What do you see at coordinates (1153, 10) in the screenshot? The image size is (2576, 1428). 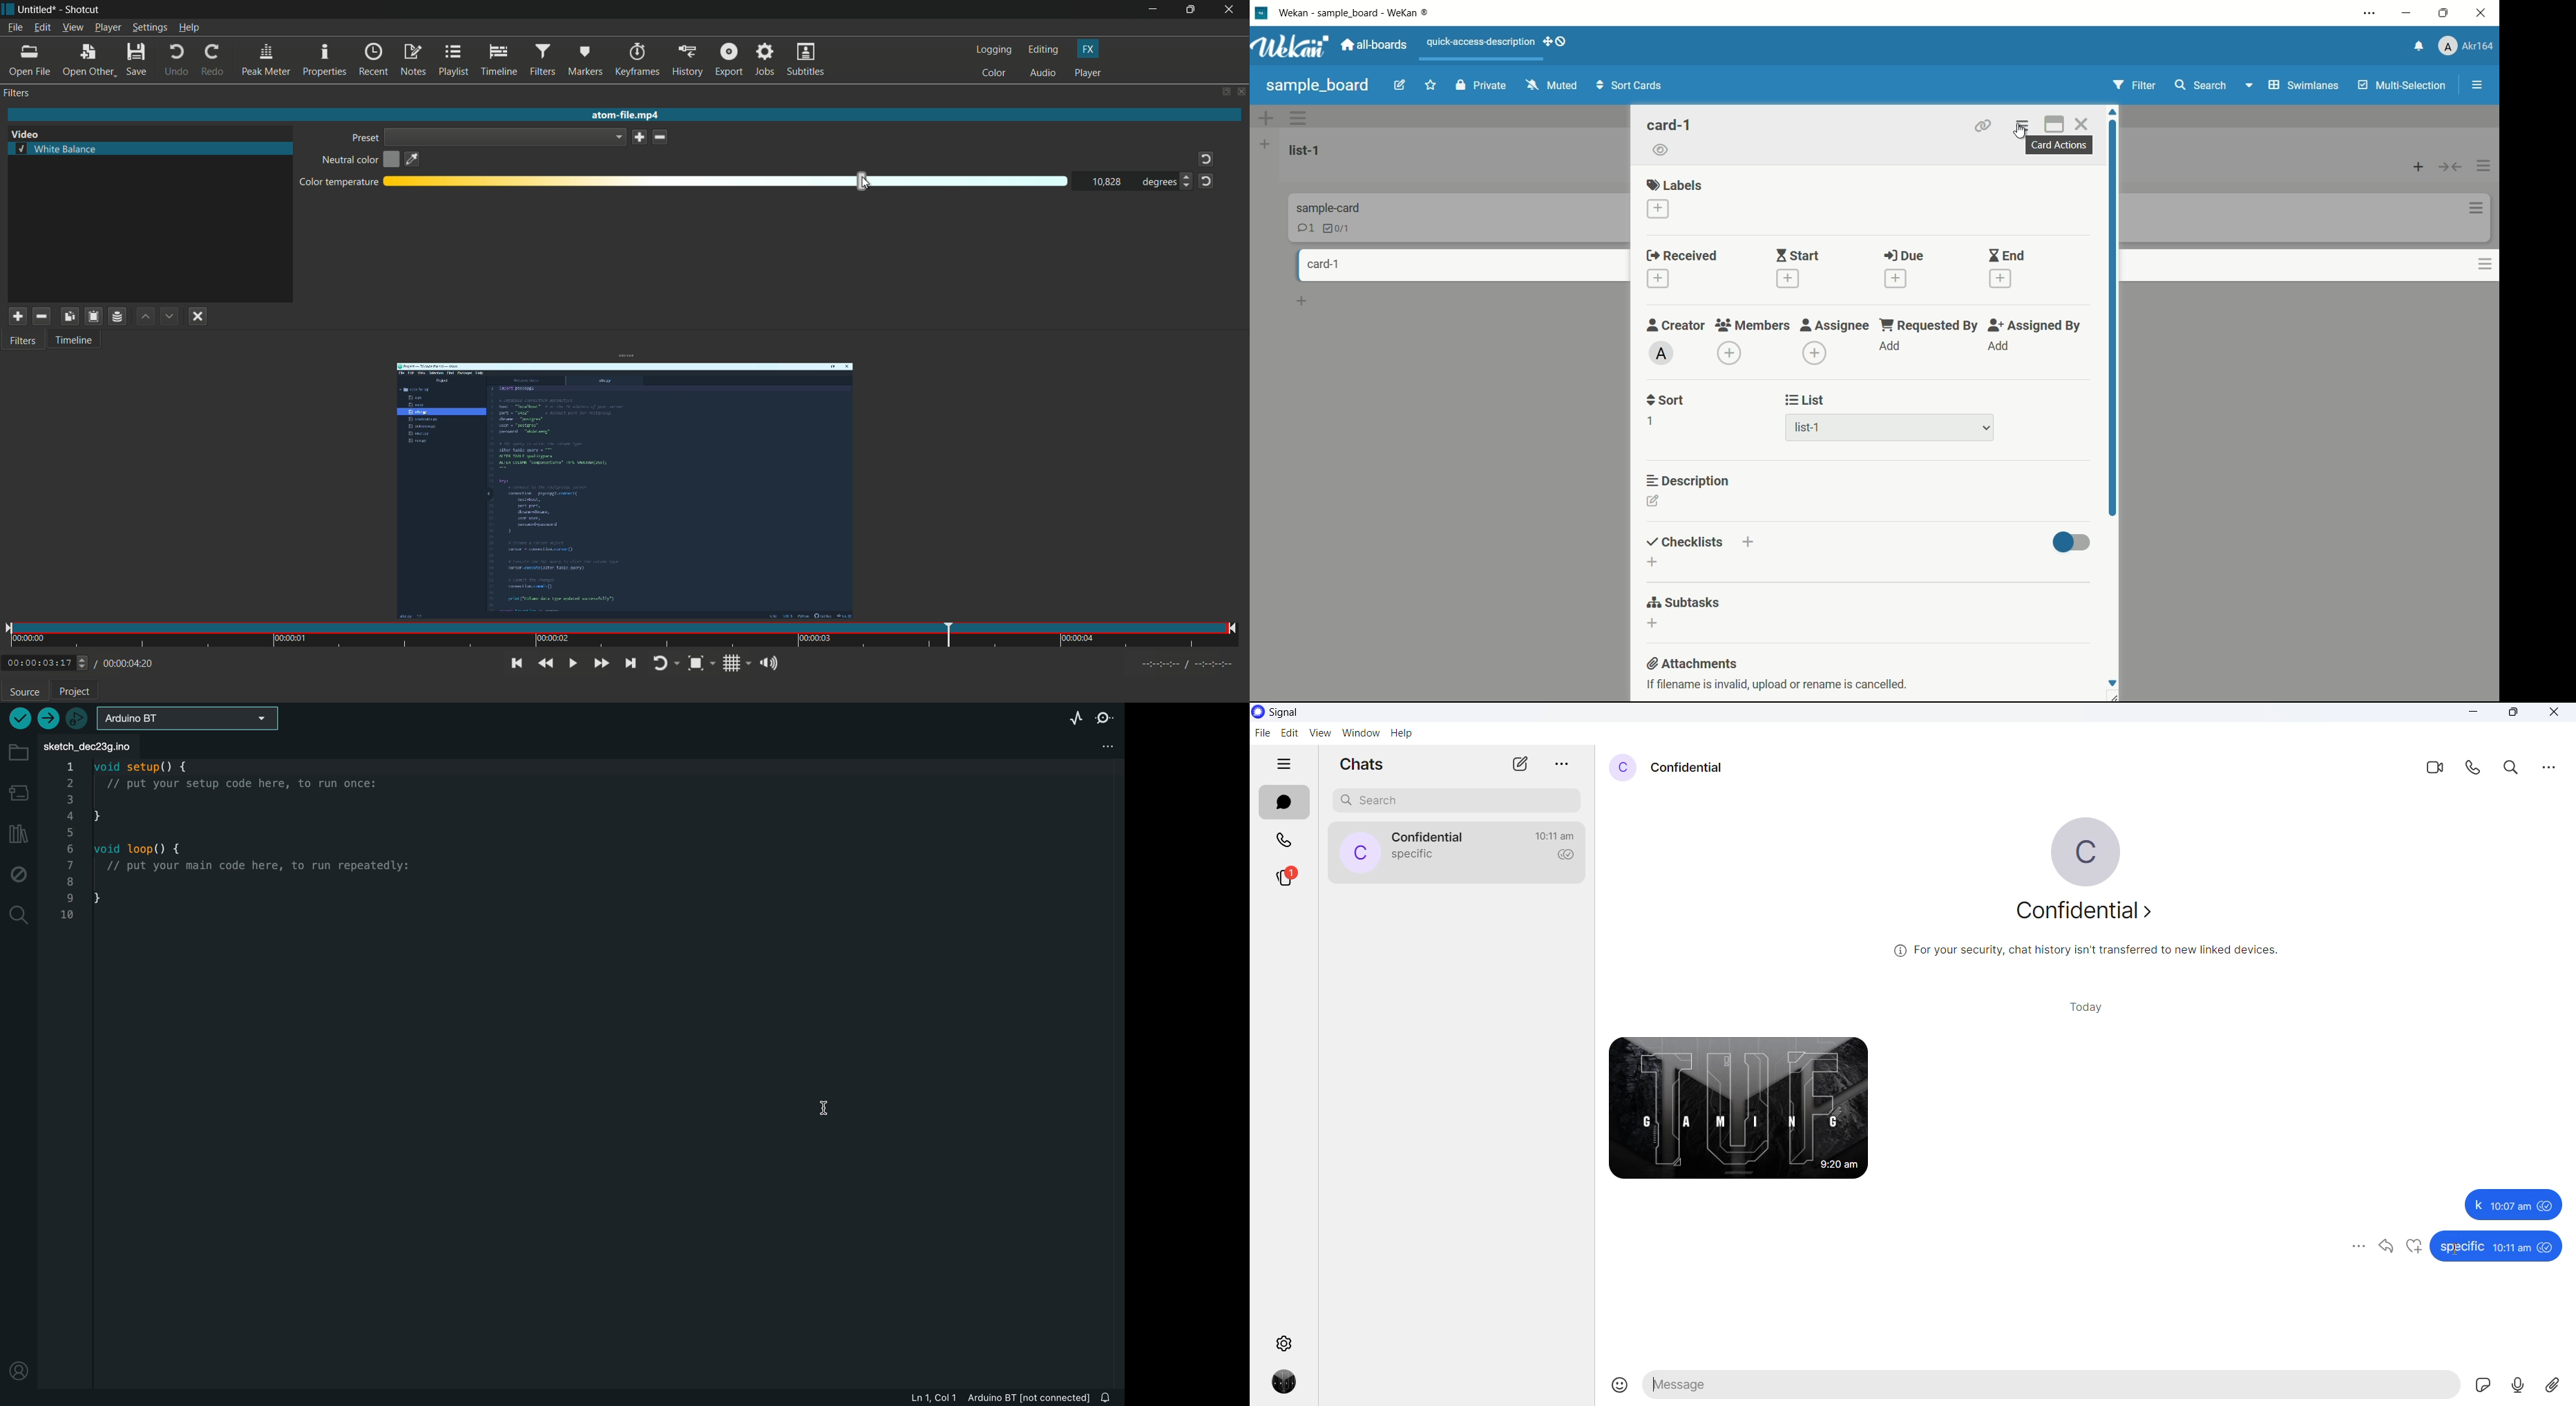 I see `minimize` at bounding box center [1153, 10].